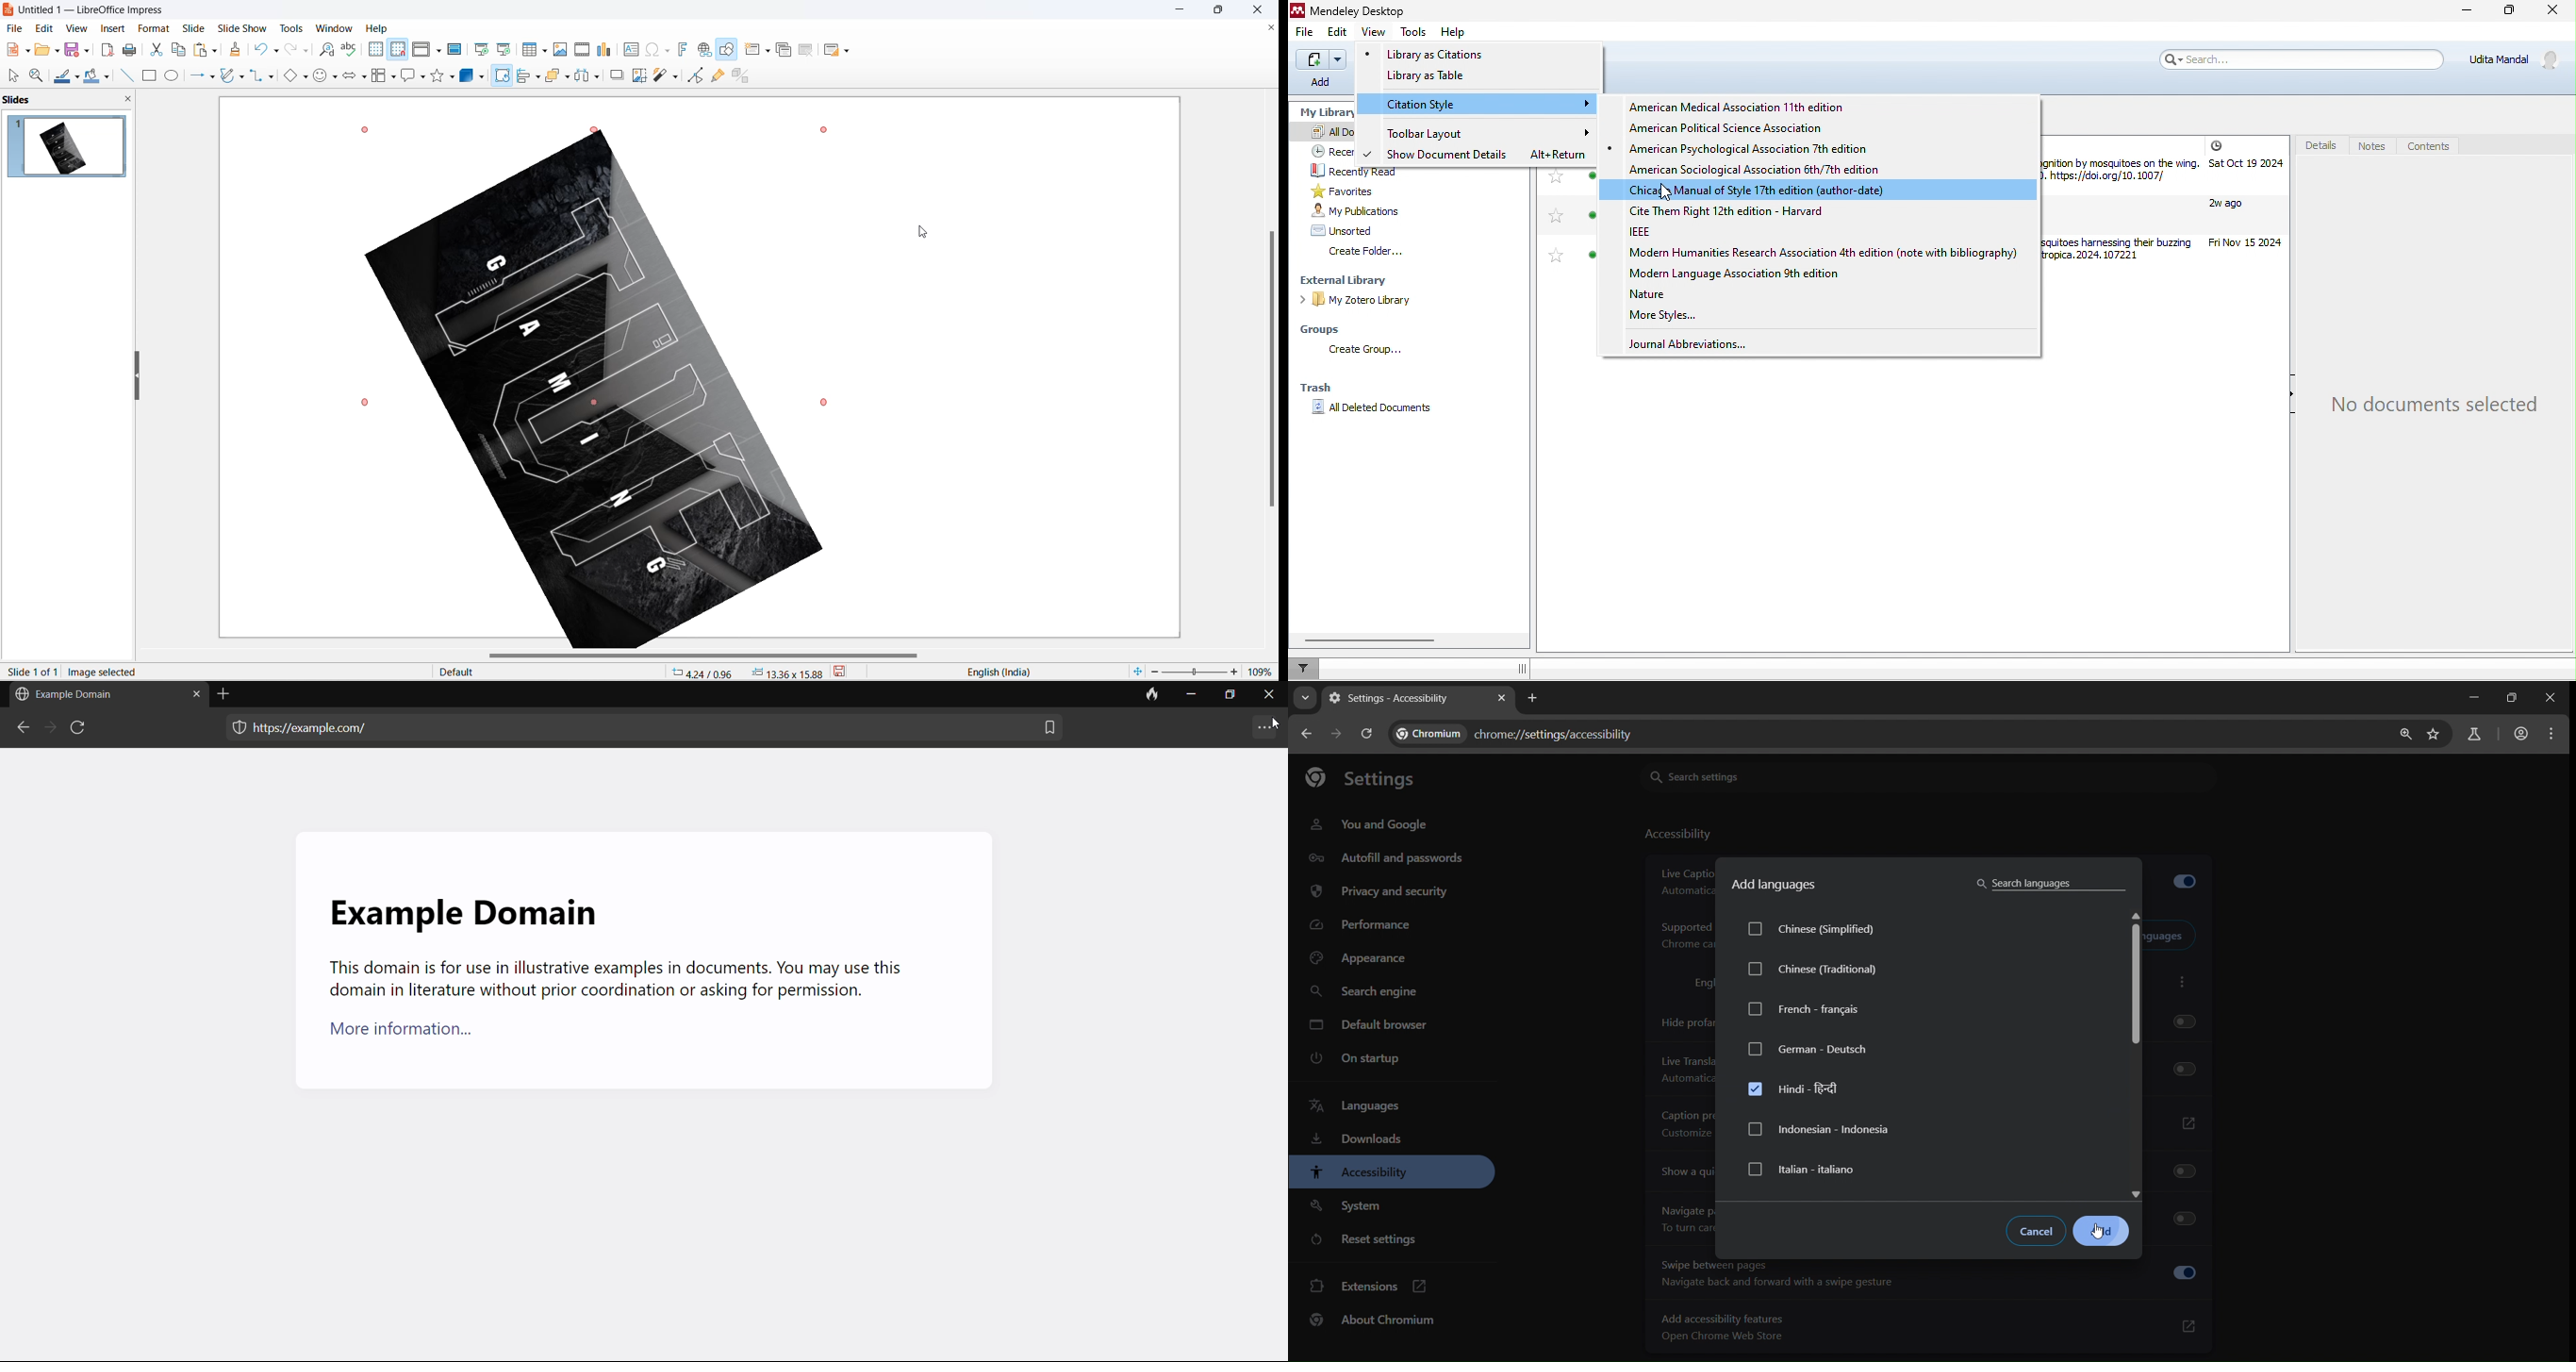 Image resolution: width=2576 pixels, height=1372 pixels. I want to click on insert table, so click(530, 50).